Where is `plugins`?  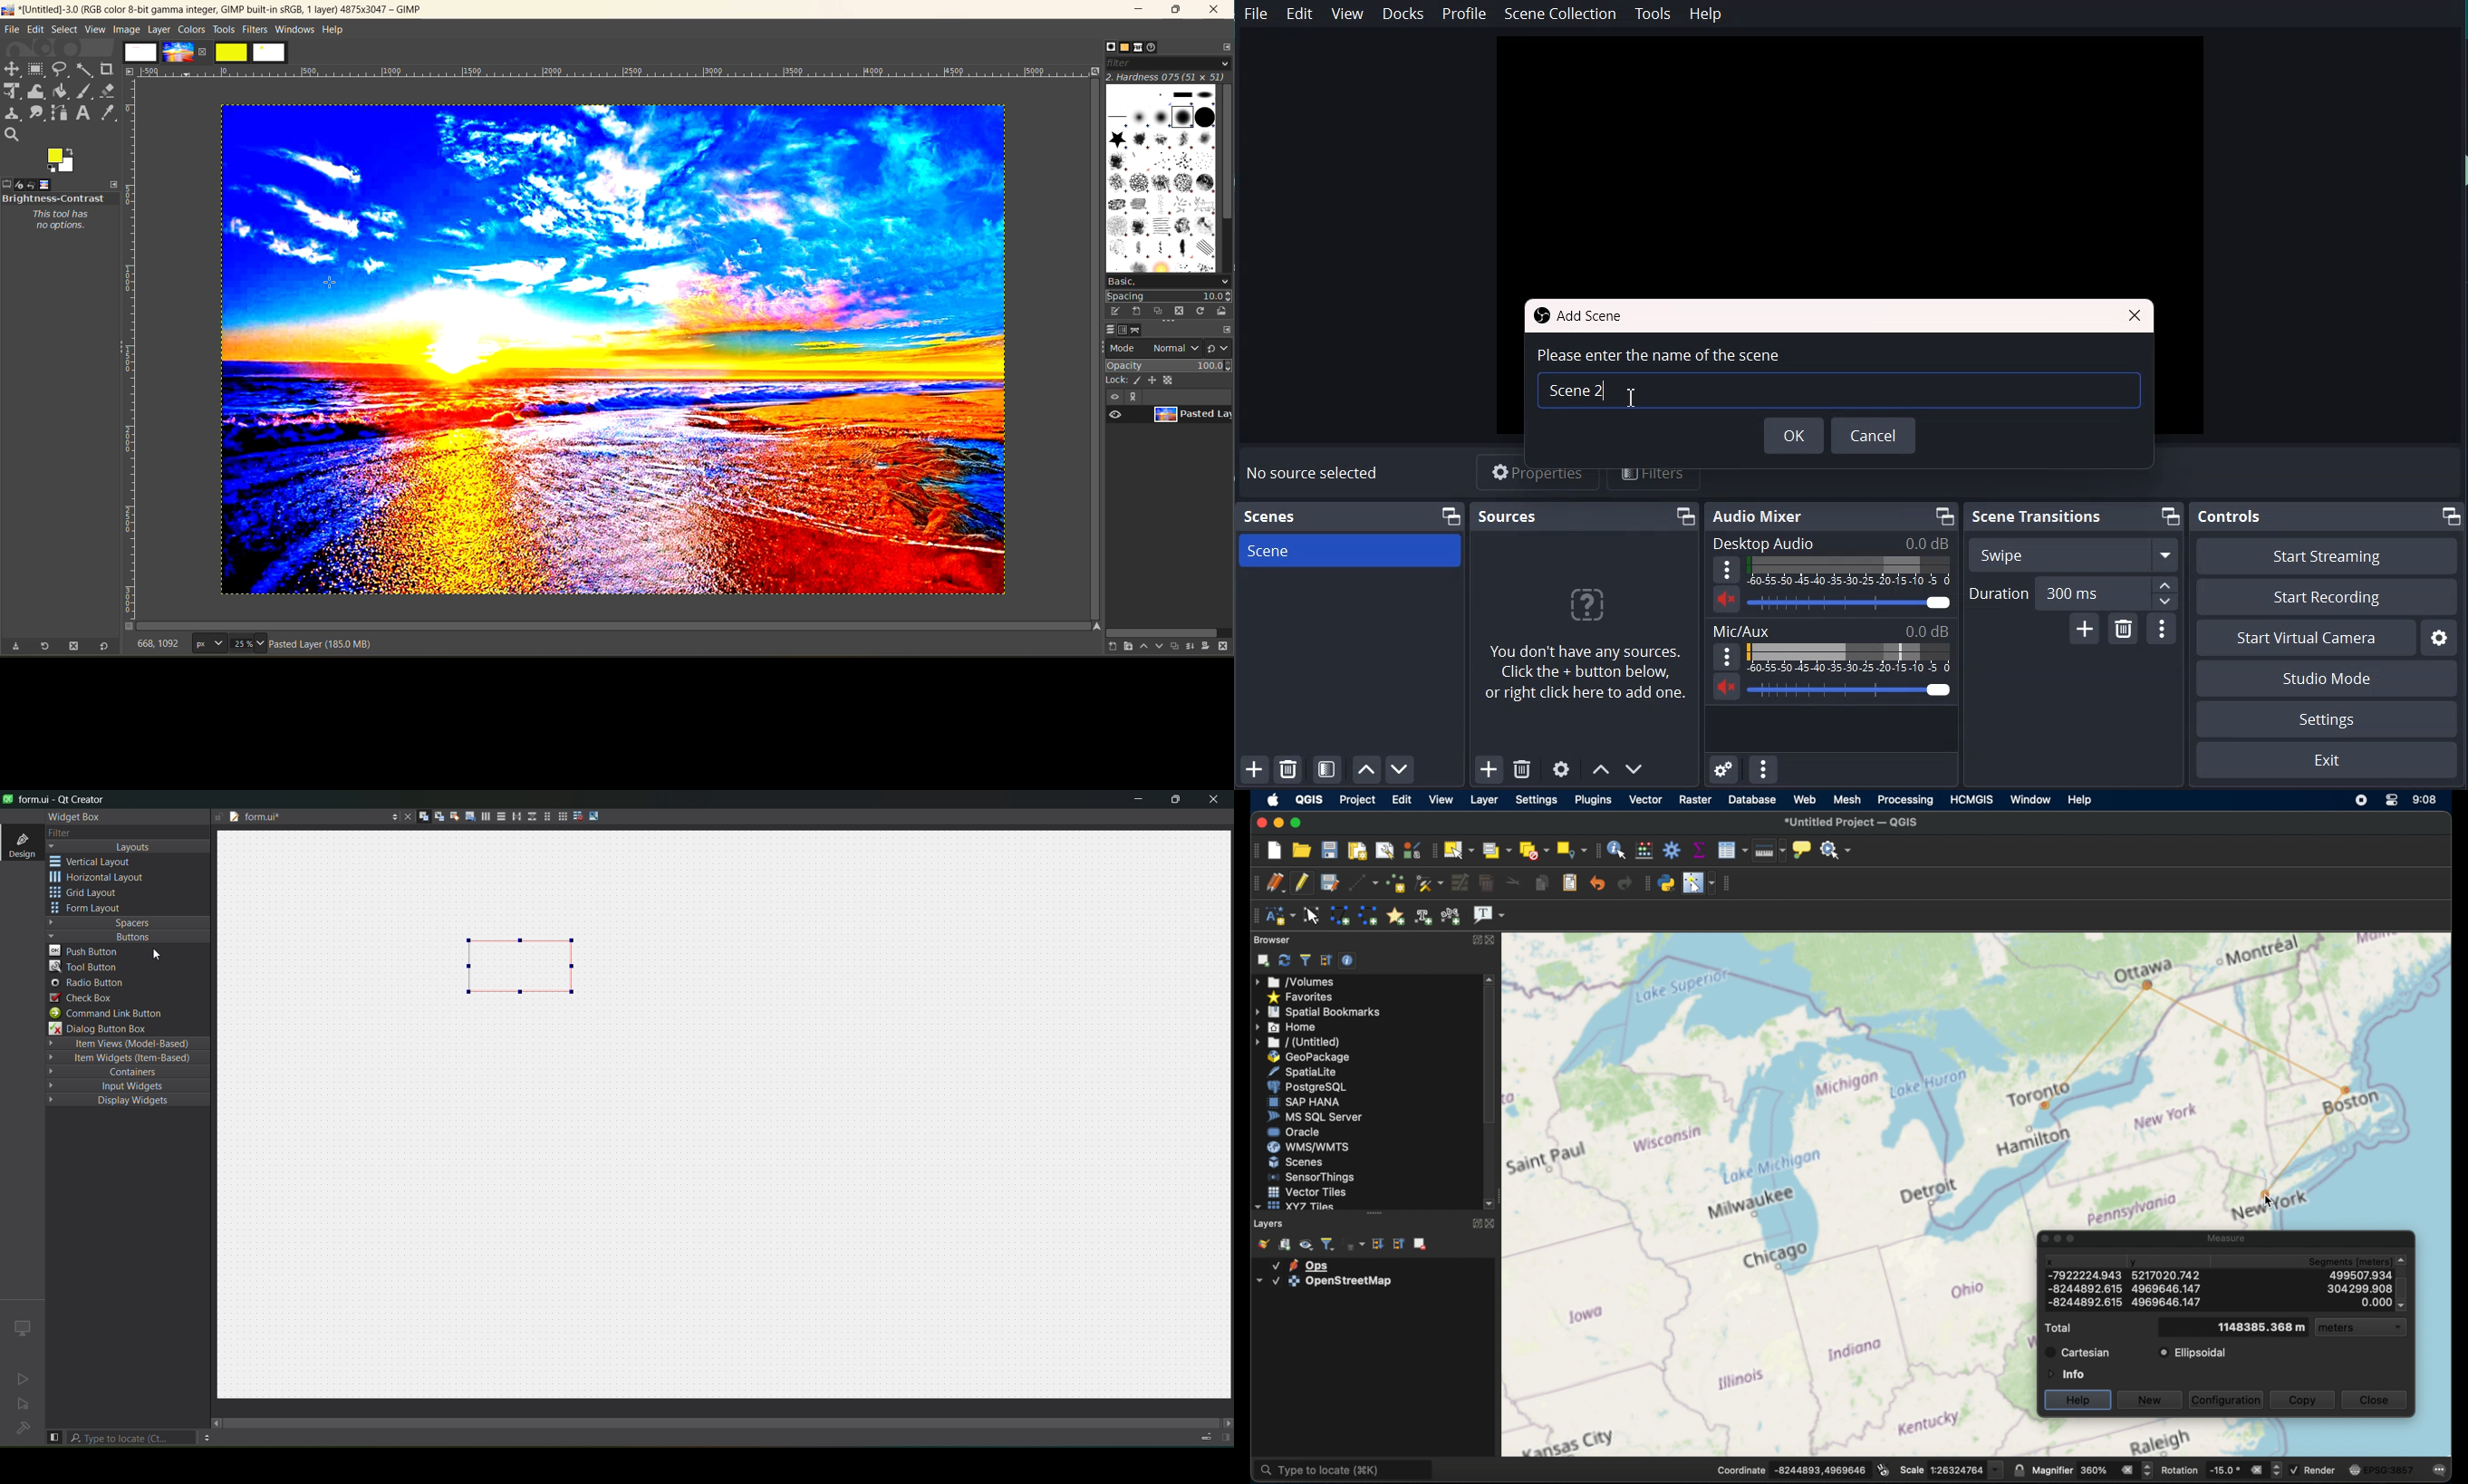 plugins is located at coordinates (1592, 800).